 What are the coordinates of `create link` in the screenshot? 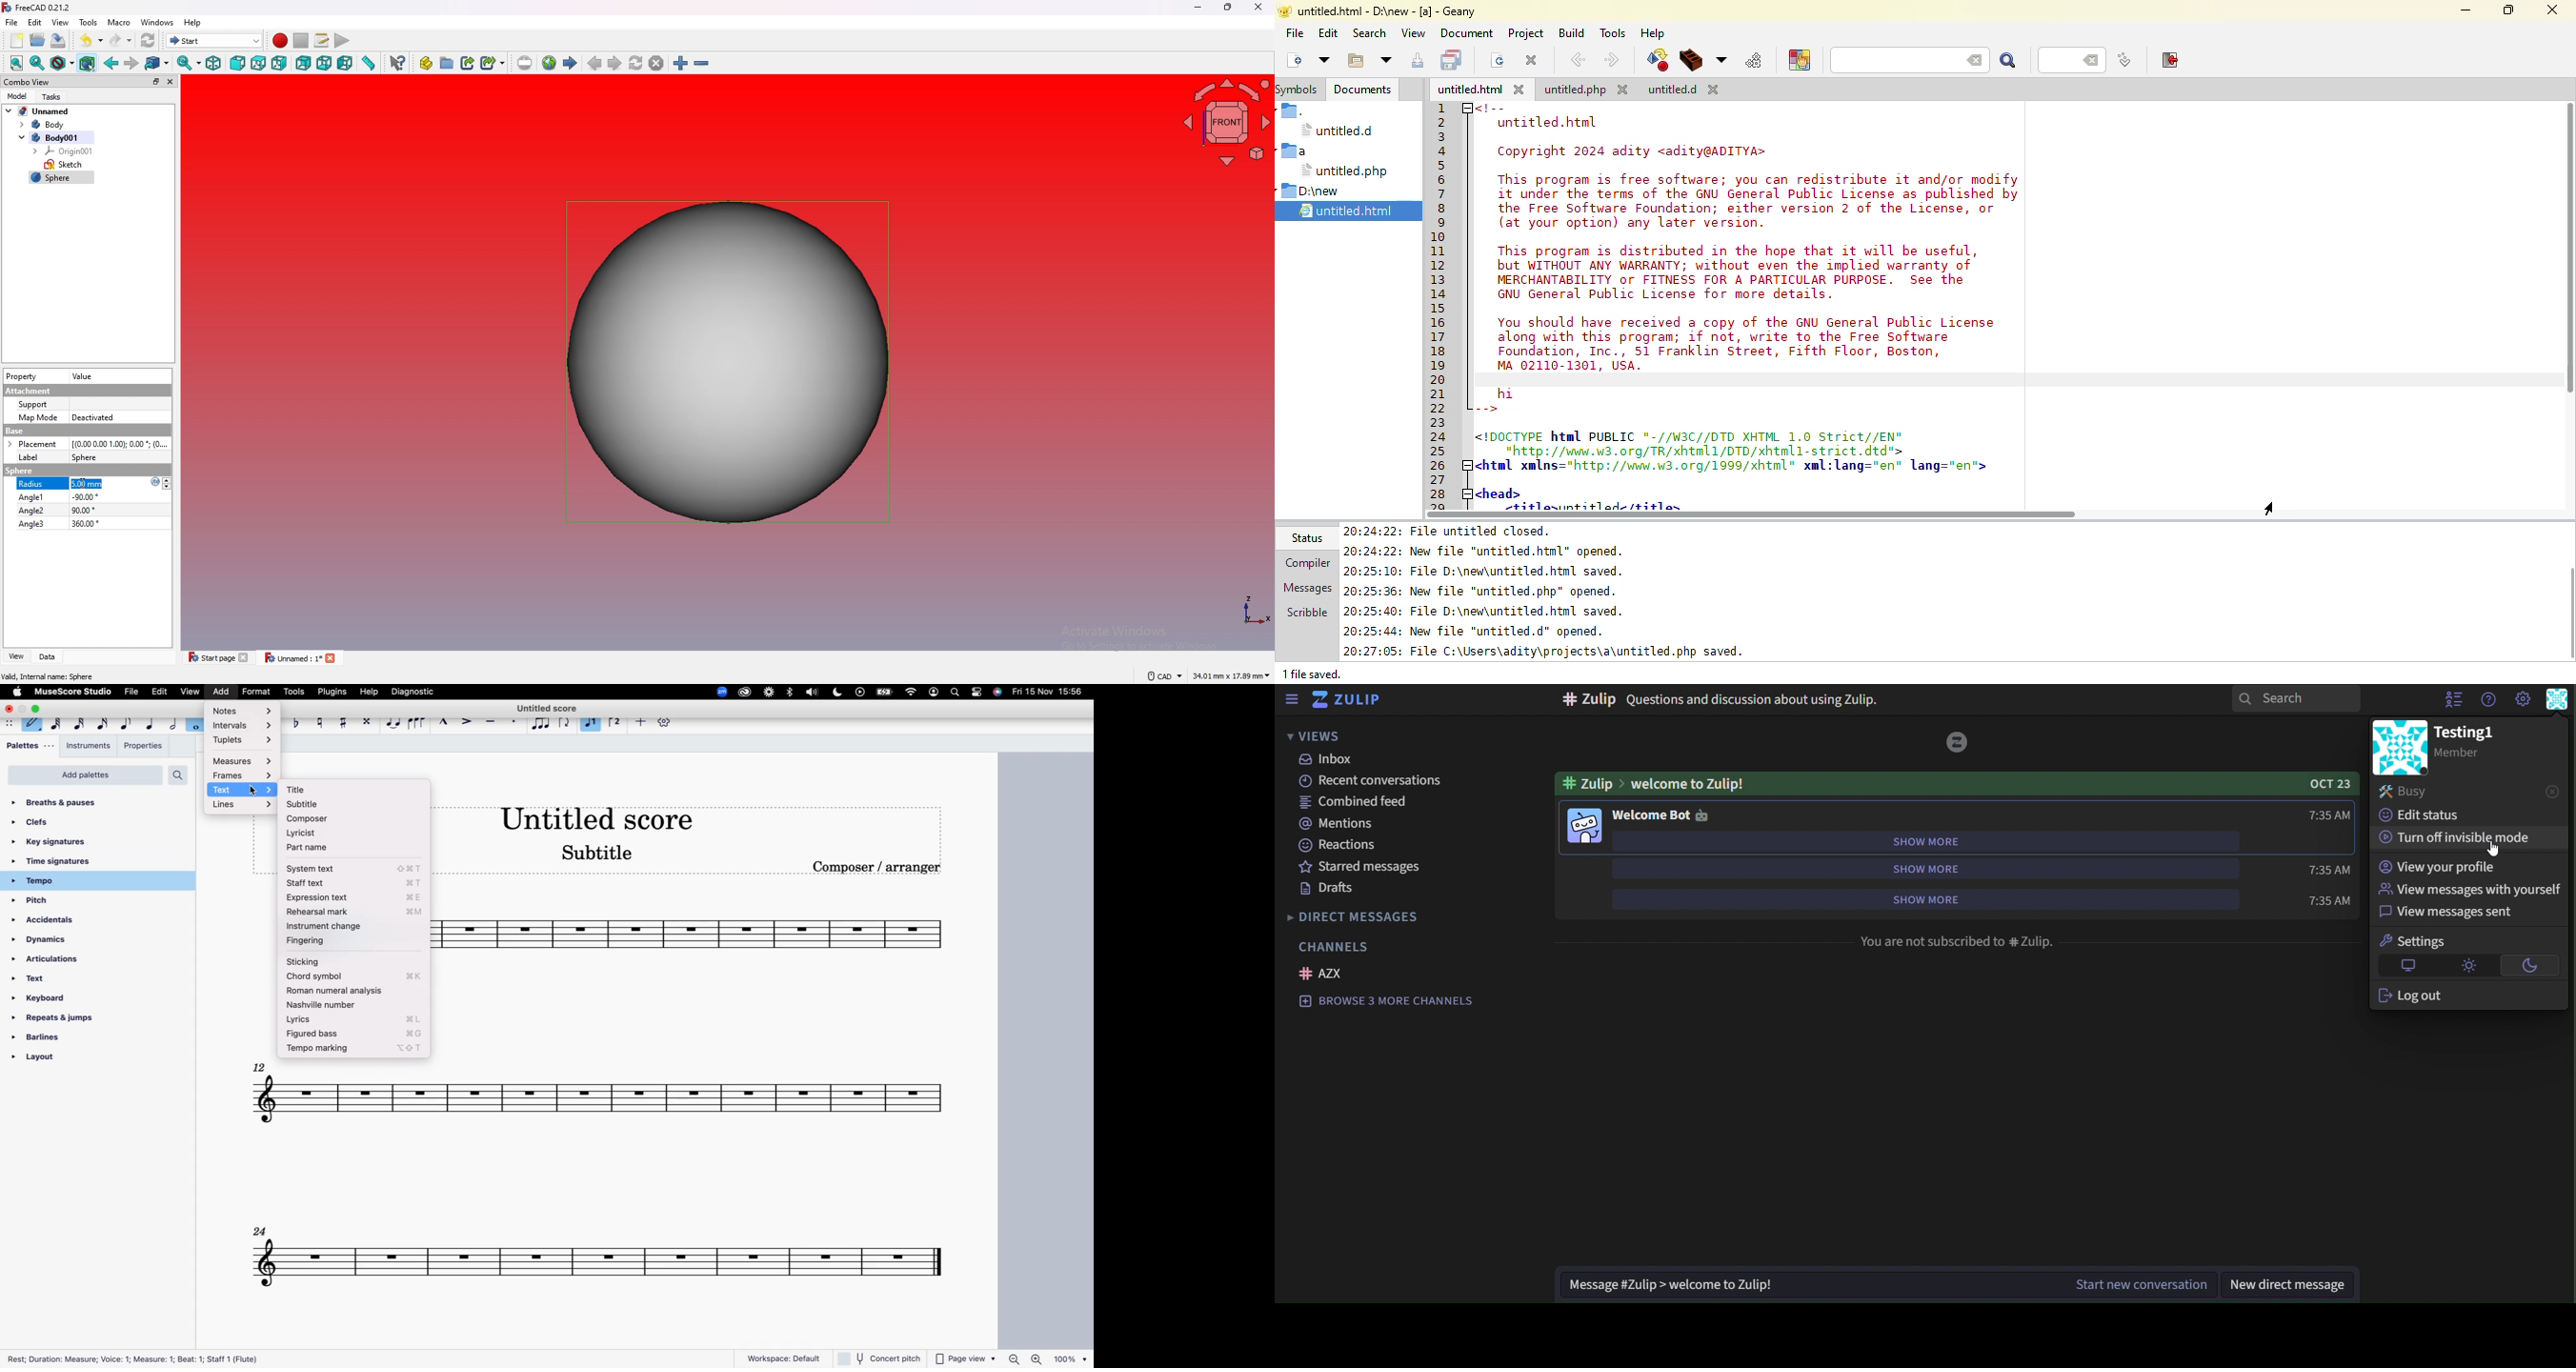 It's located at (468, 63).